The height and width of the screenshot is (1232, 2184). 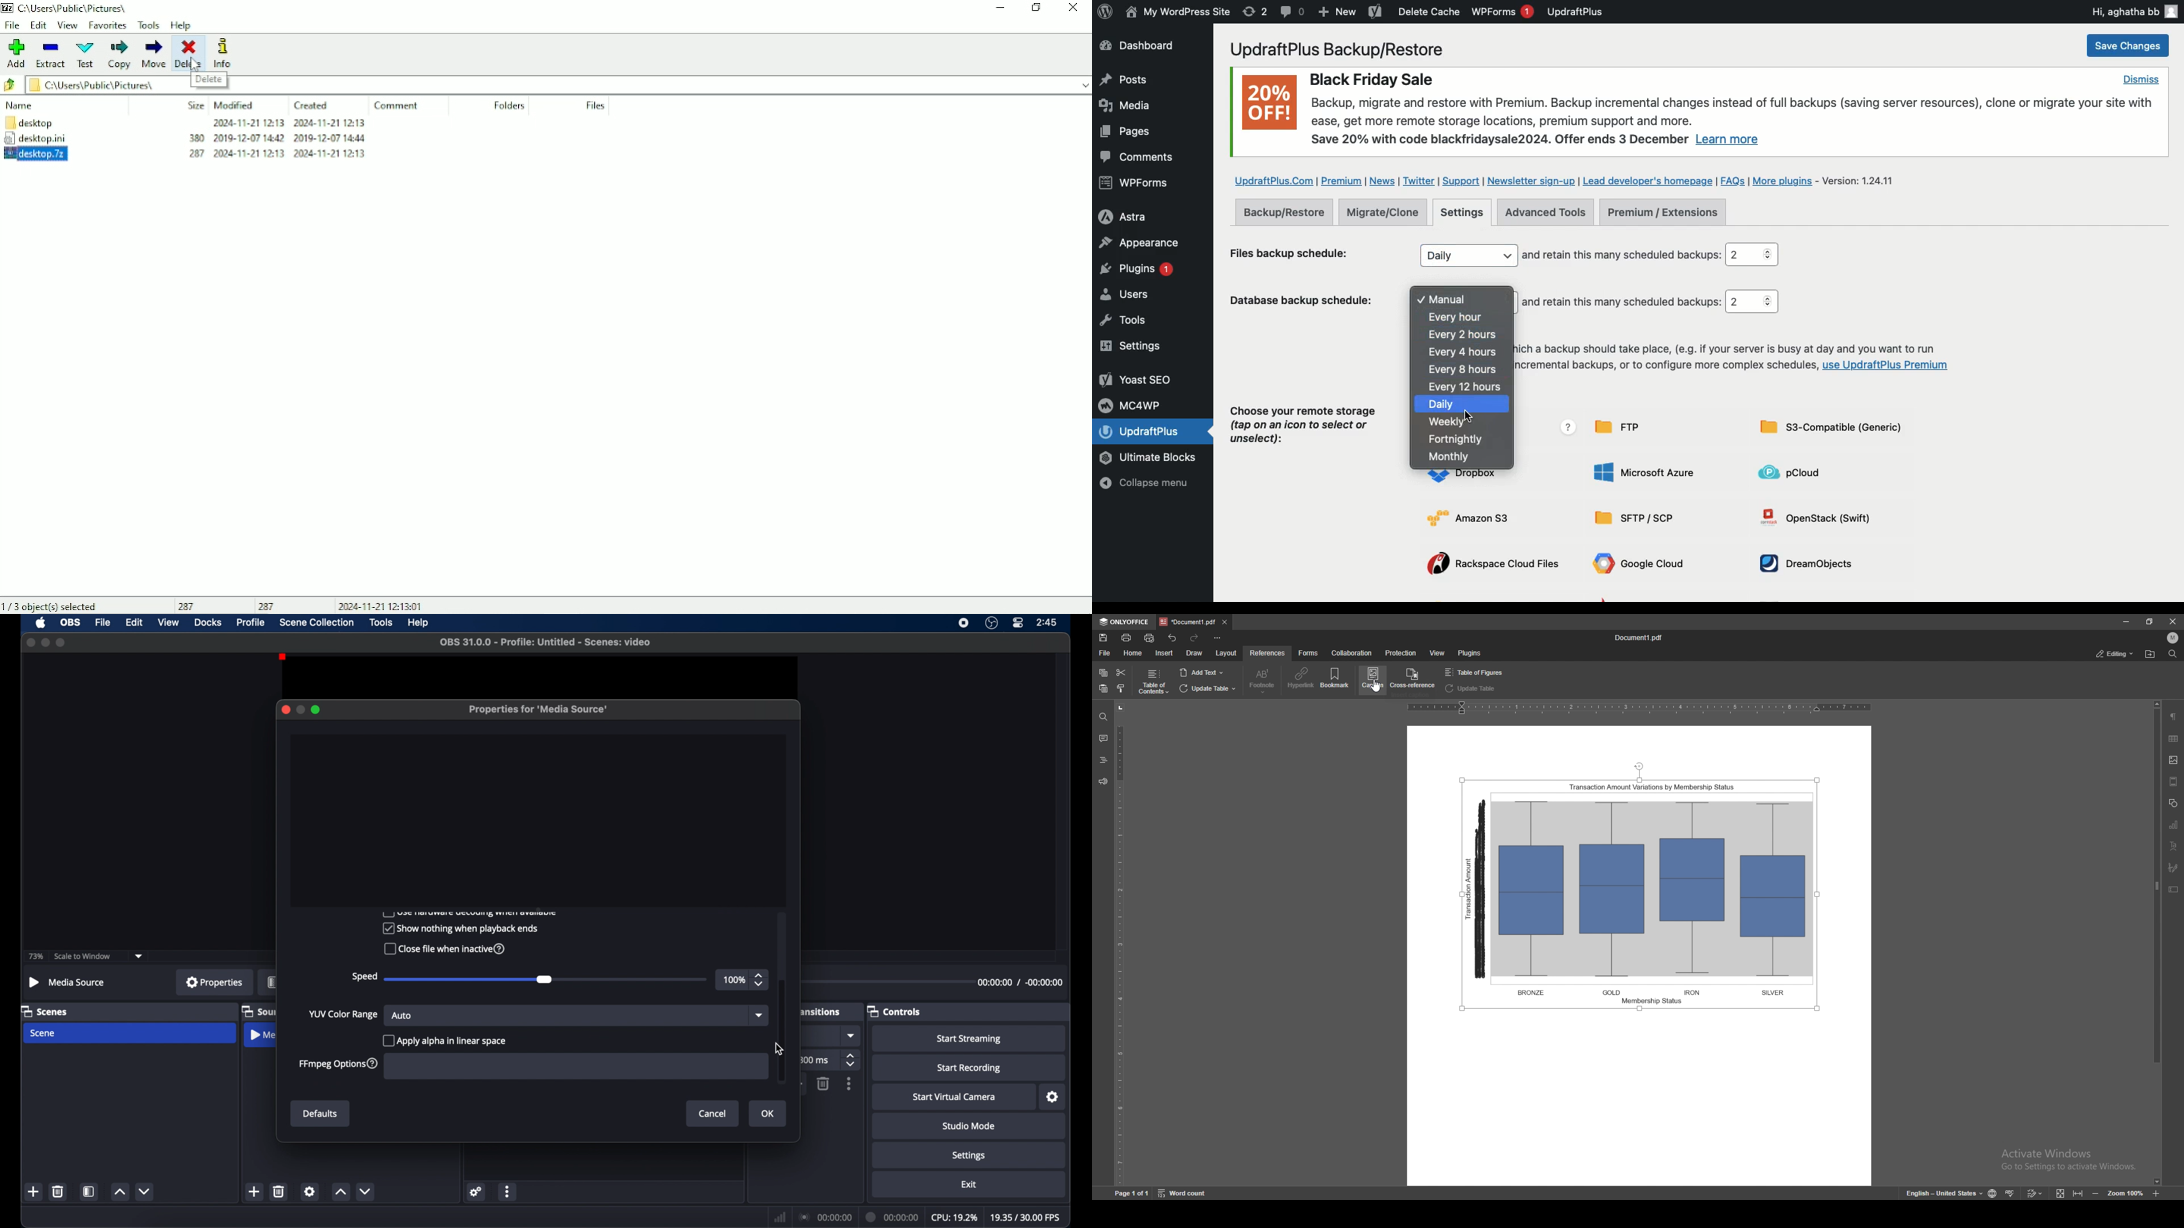 I want to click on add, so click(x=255, y=1192).